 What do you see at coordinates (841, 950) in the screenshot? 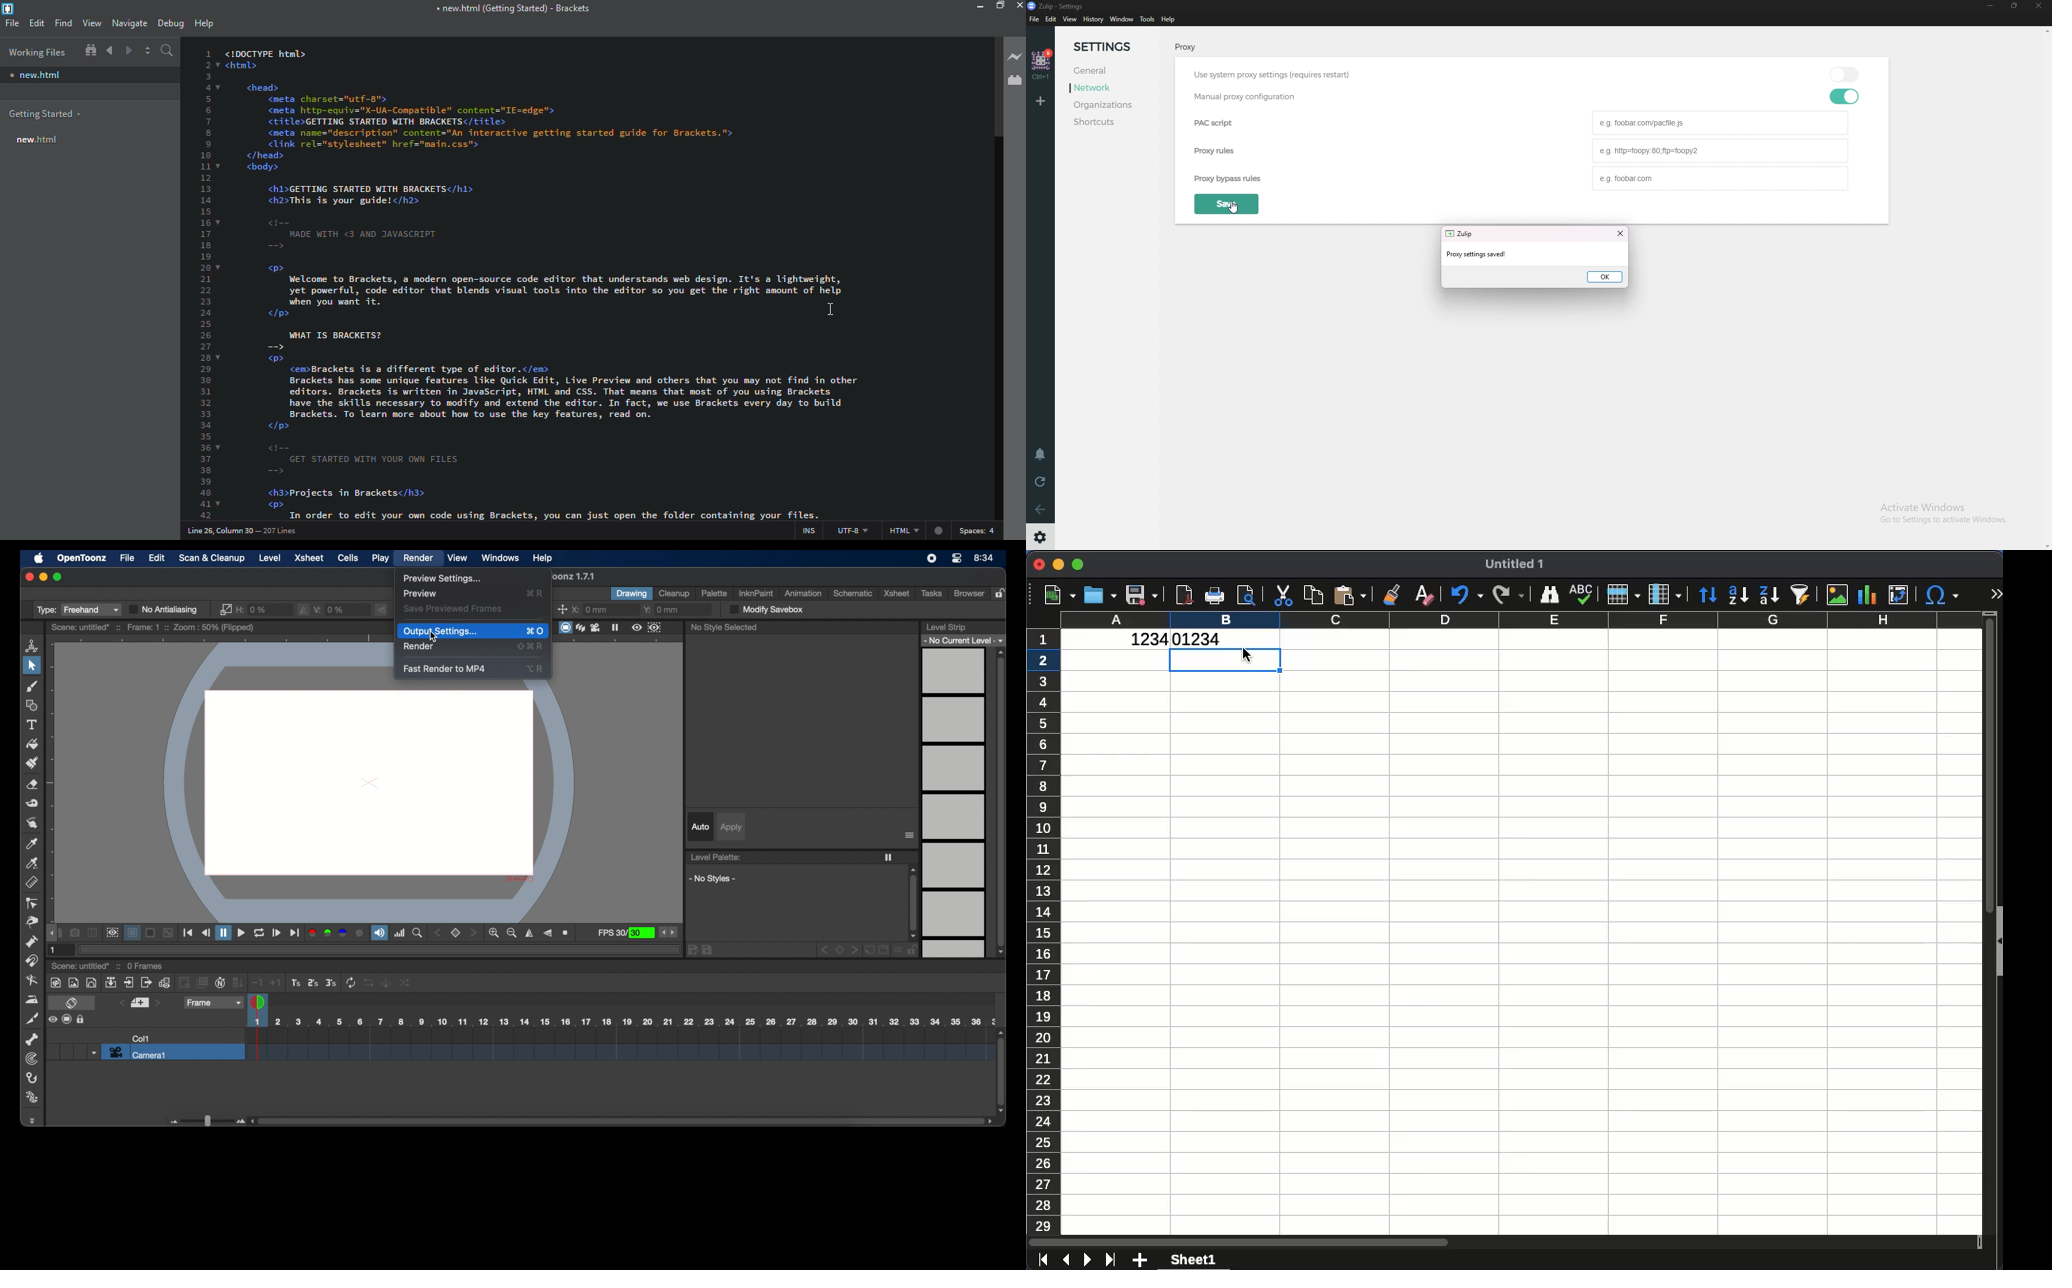
I see `` at bounding box center [841, 950].